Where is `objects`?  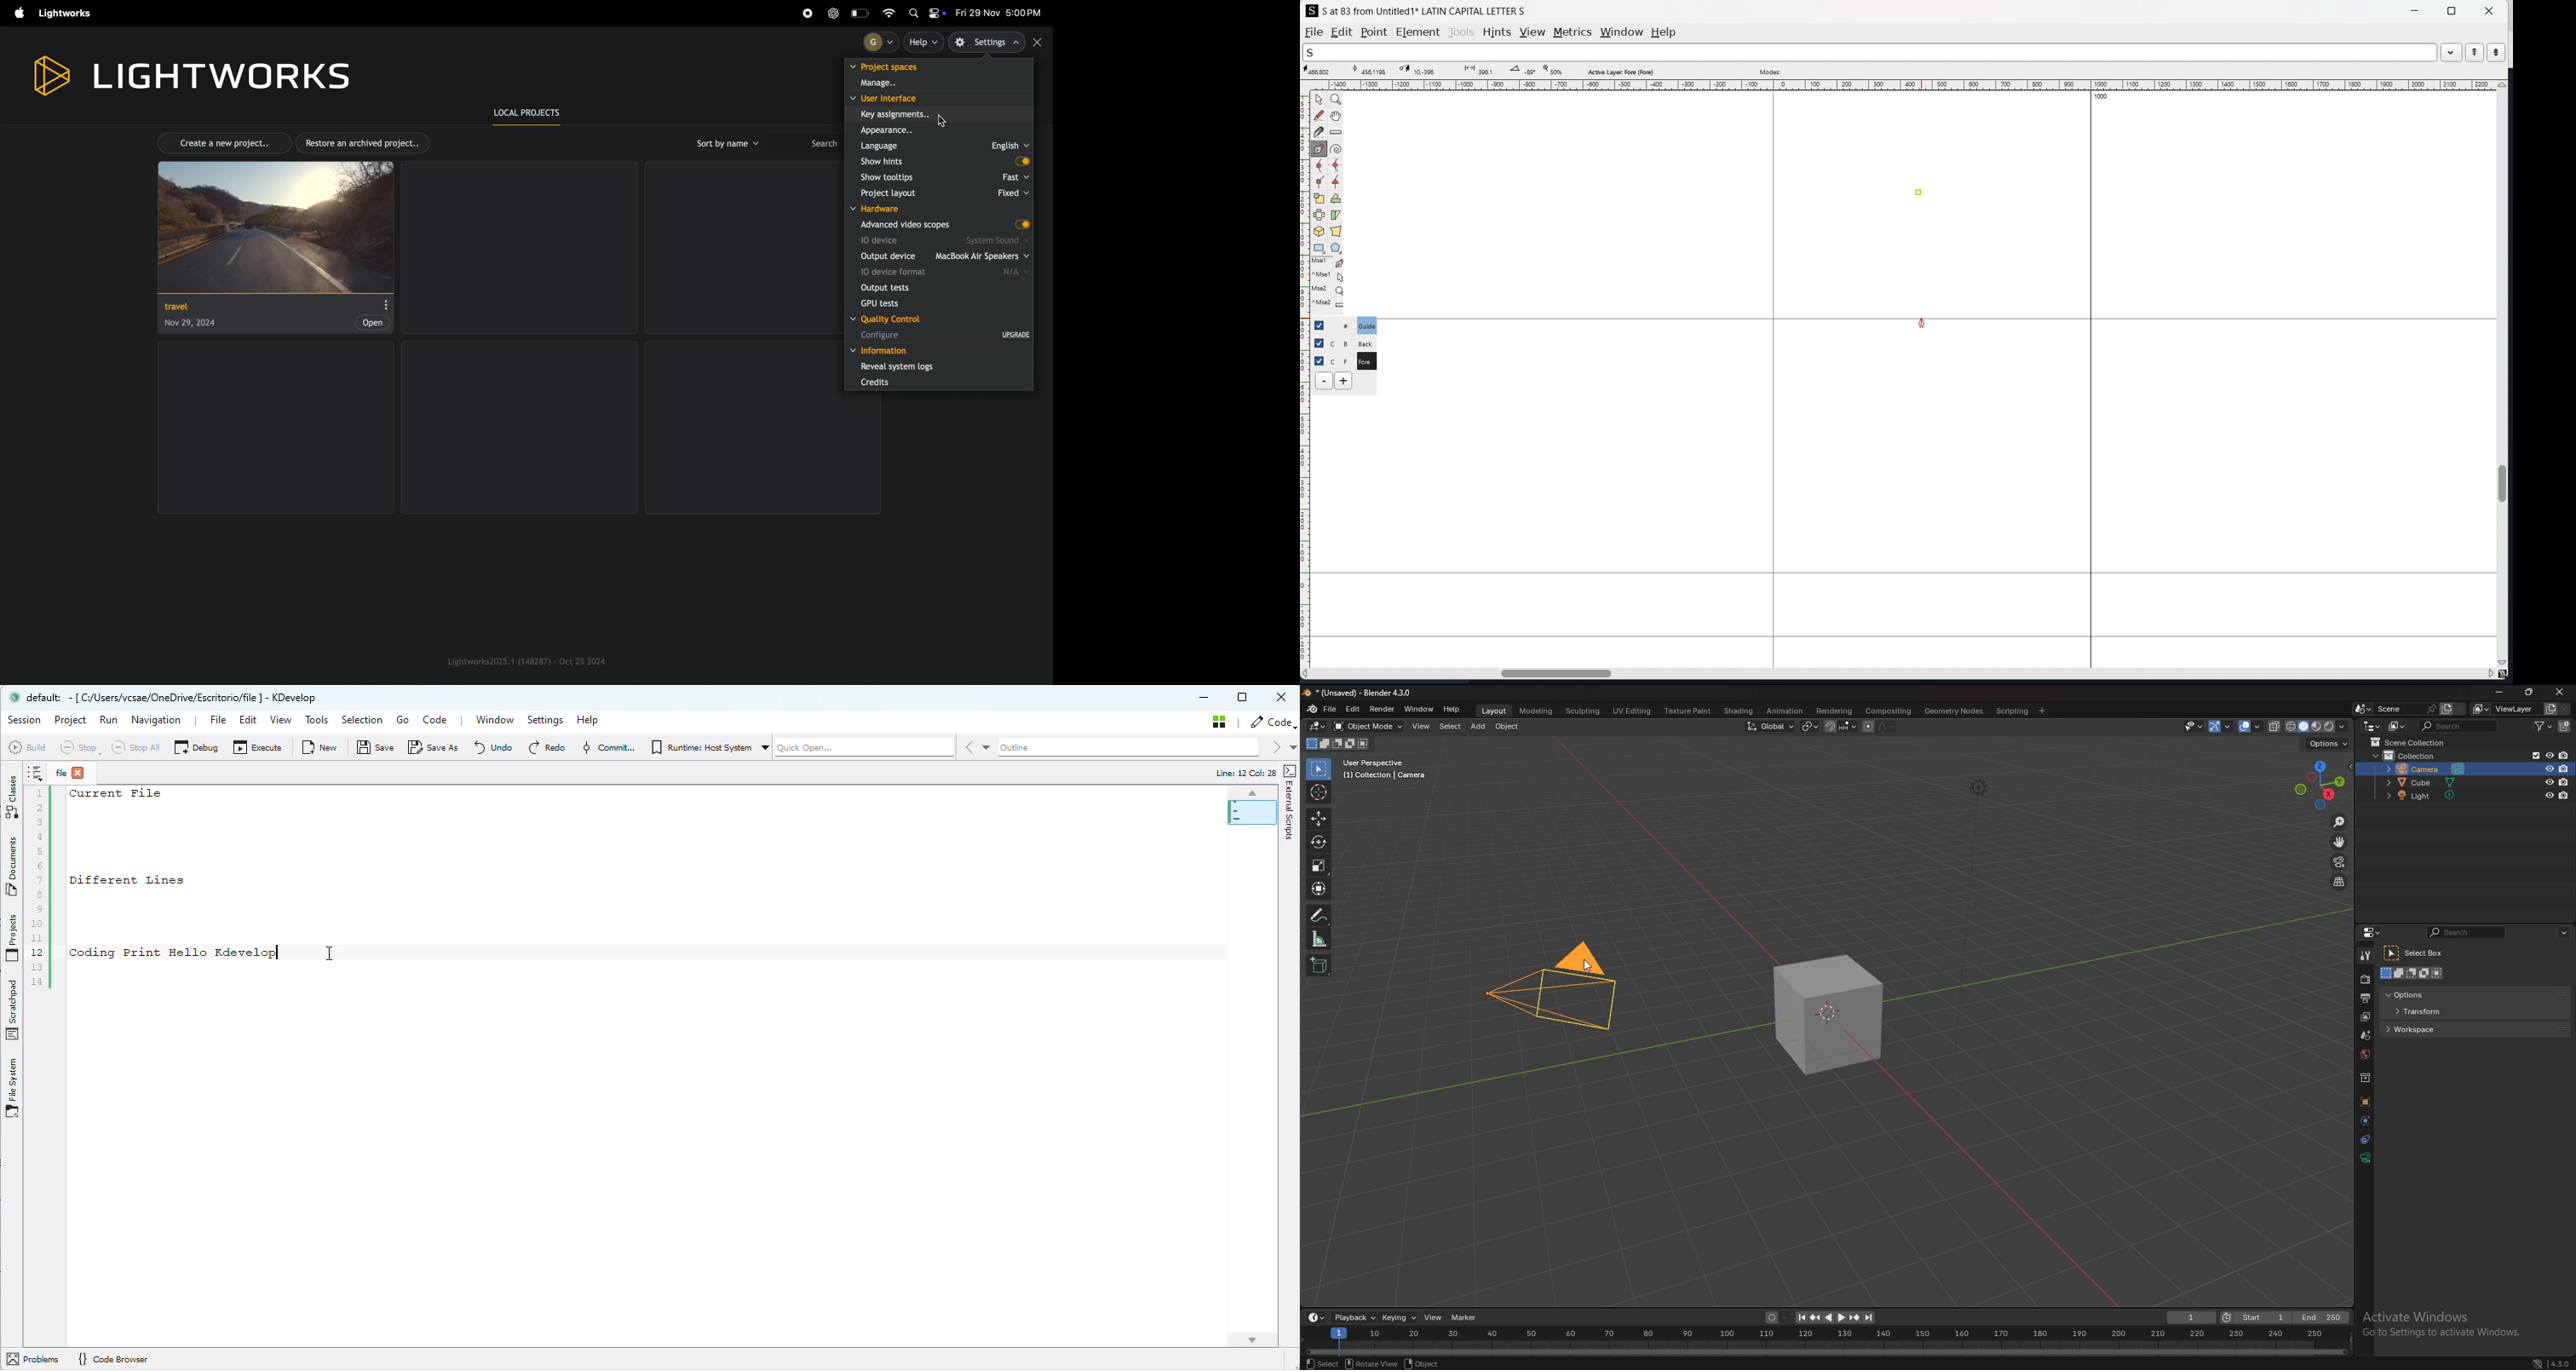 objects is located at coordinates (2365, 1102).